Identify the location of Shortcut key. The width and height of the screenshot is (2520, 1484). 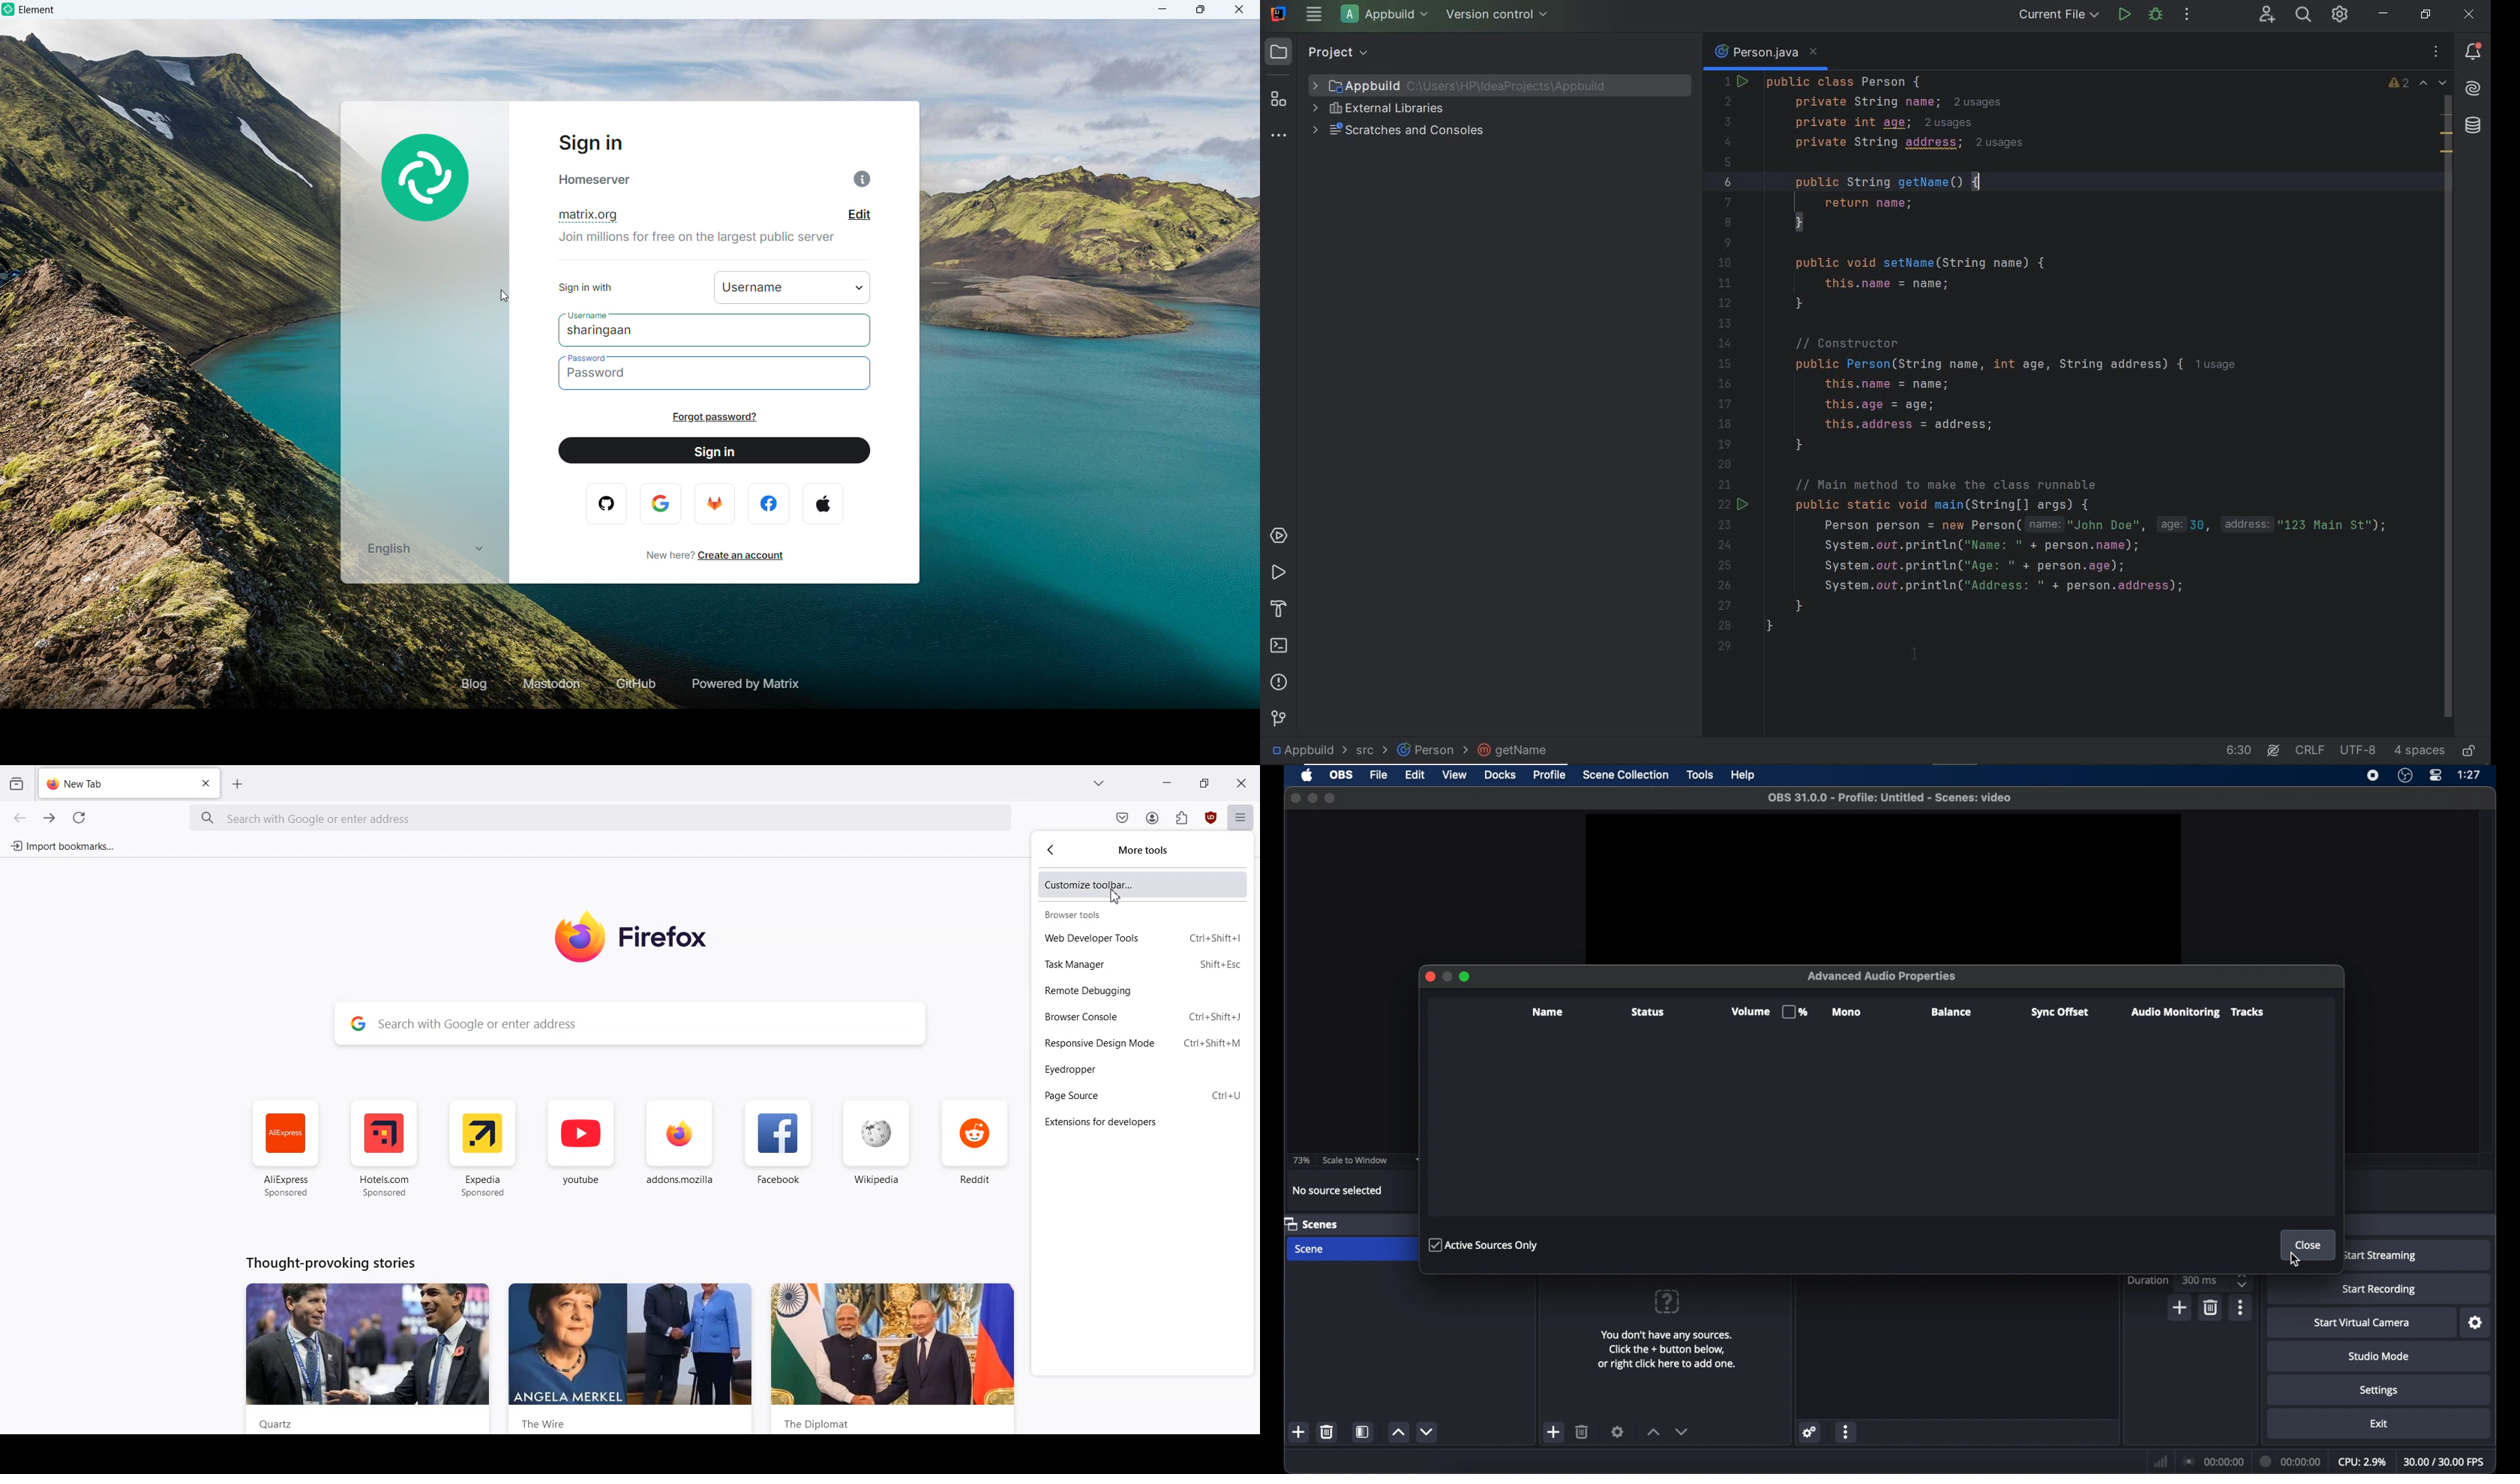
(1226, 1095).